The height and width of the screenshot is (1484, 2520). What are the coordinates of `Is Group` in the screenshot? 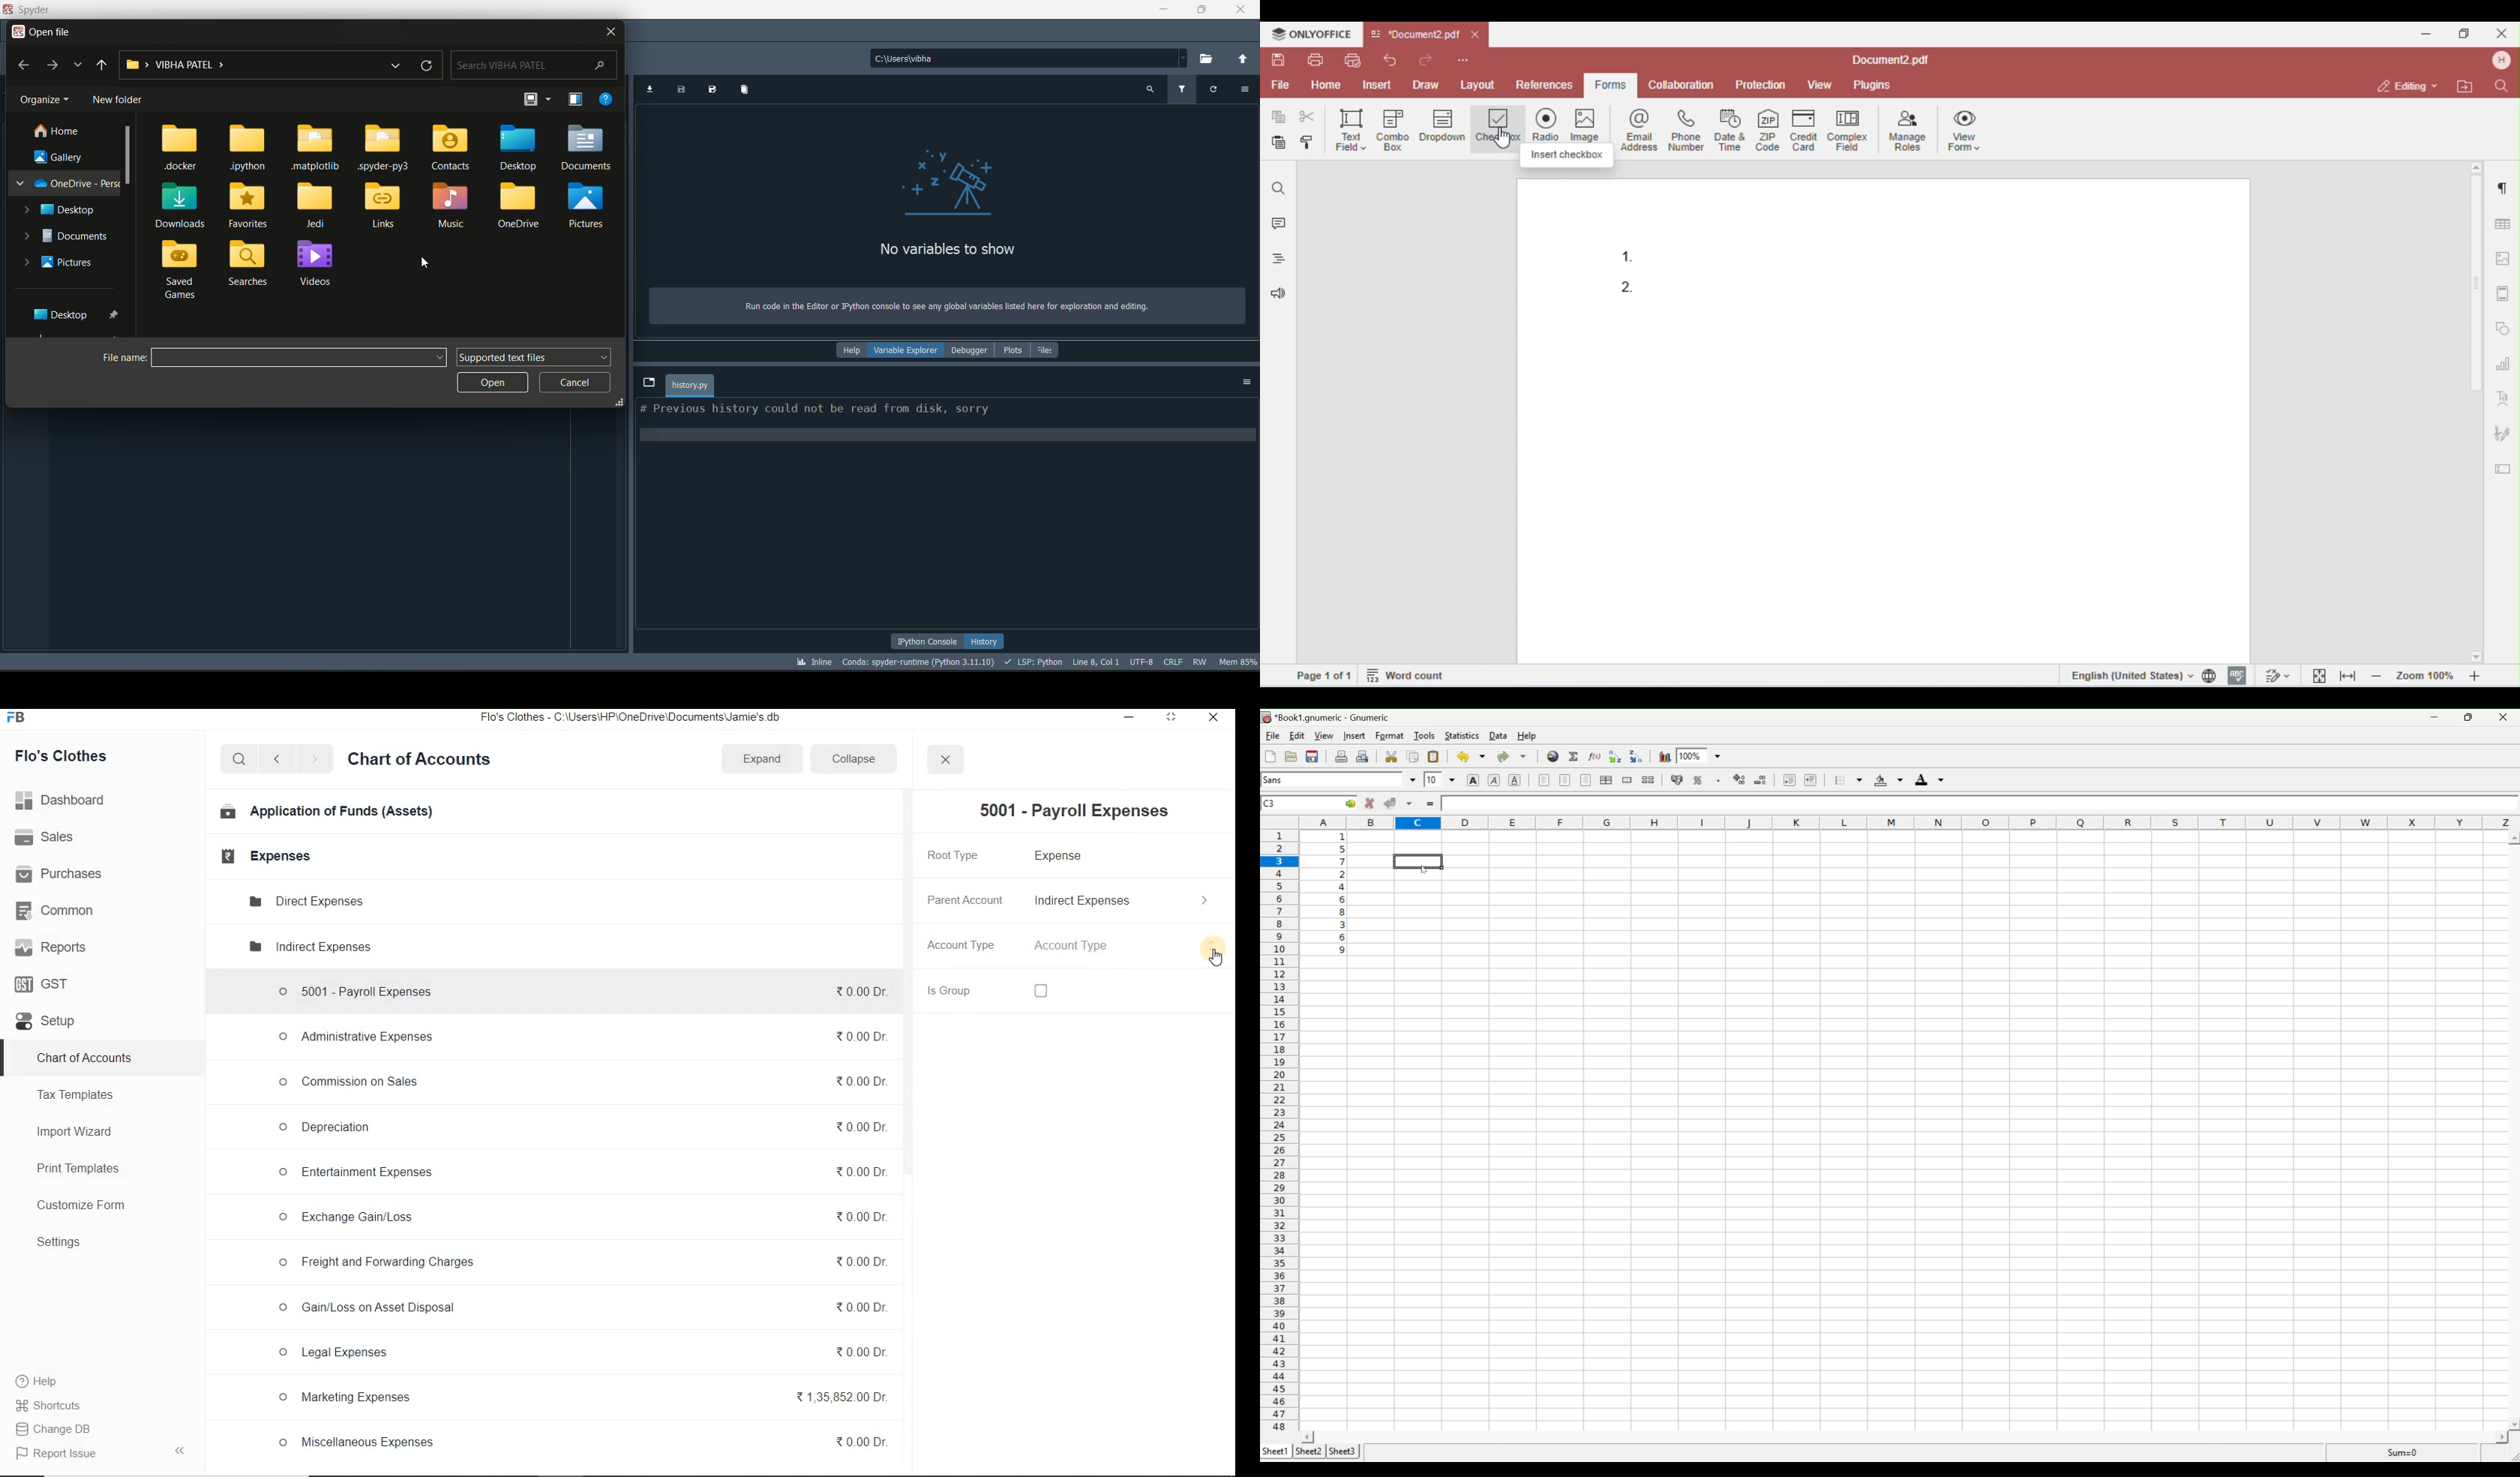 It's located at (965, 991).